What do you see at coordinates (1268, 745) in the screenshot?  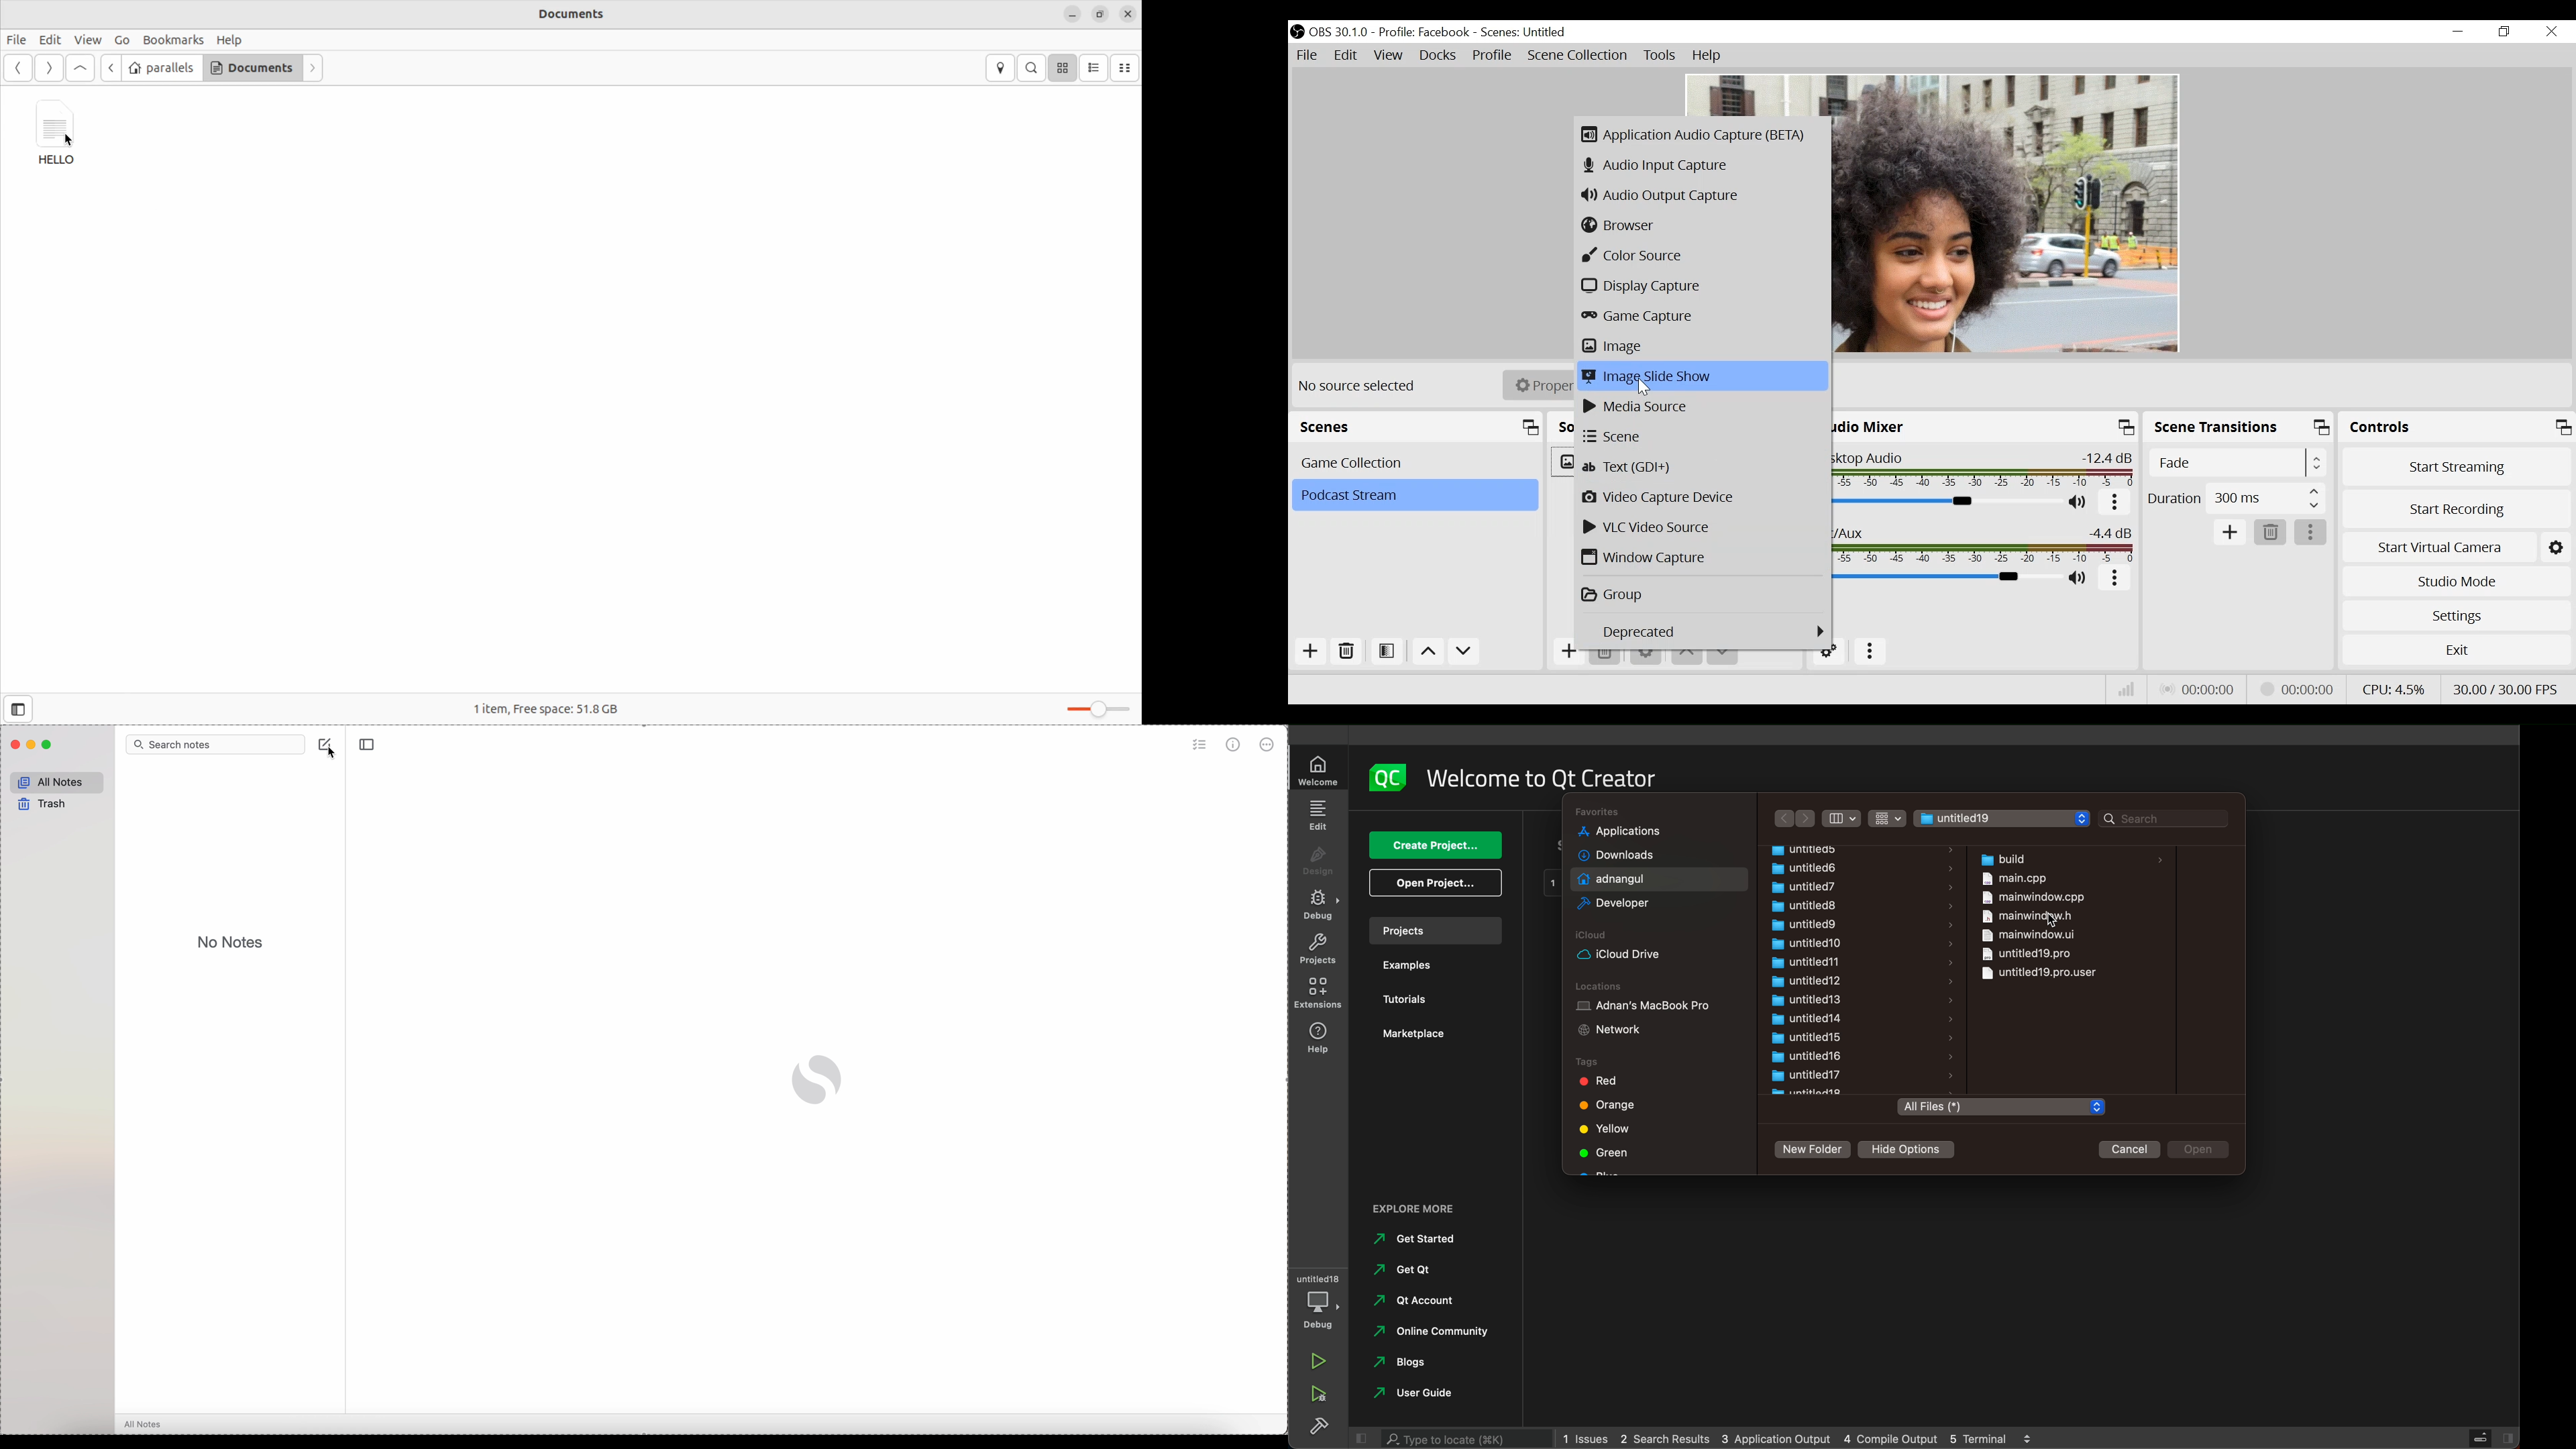 I see `more options` at bounding box center [1268, 745].